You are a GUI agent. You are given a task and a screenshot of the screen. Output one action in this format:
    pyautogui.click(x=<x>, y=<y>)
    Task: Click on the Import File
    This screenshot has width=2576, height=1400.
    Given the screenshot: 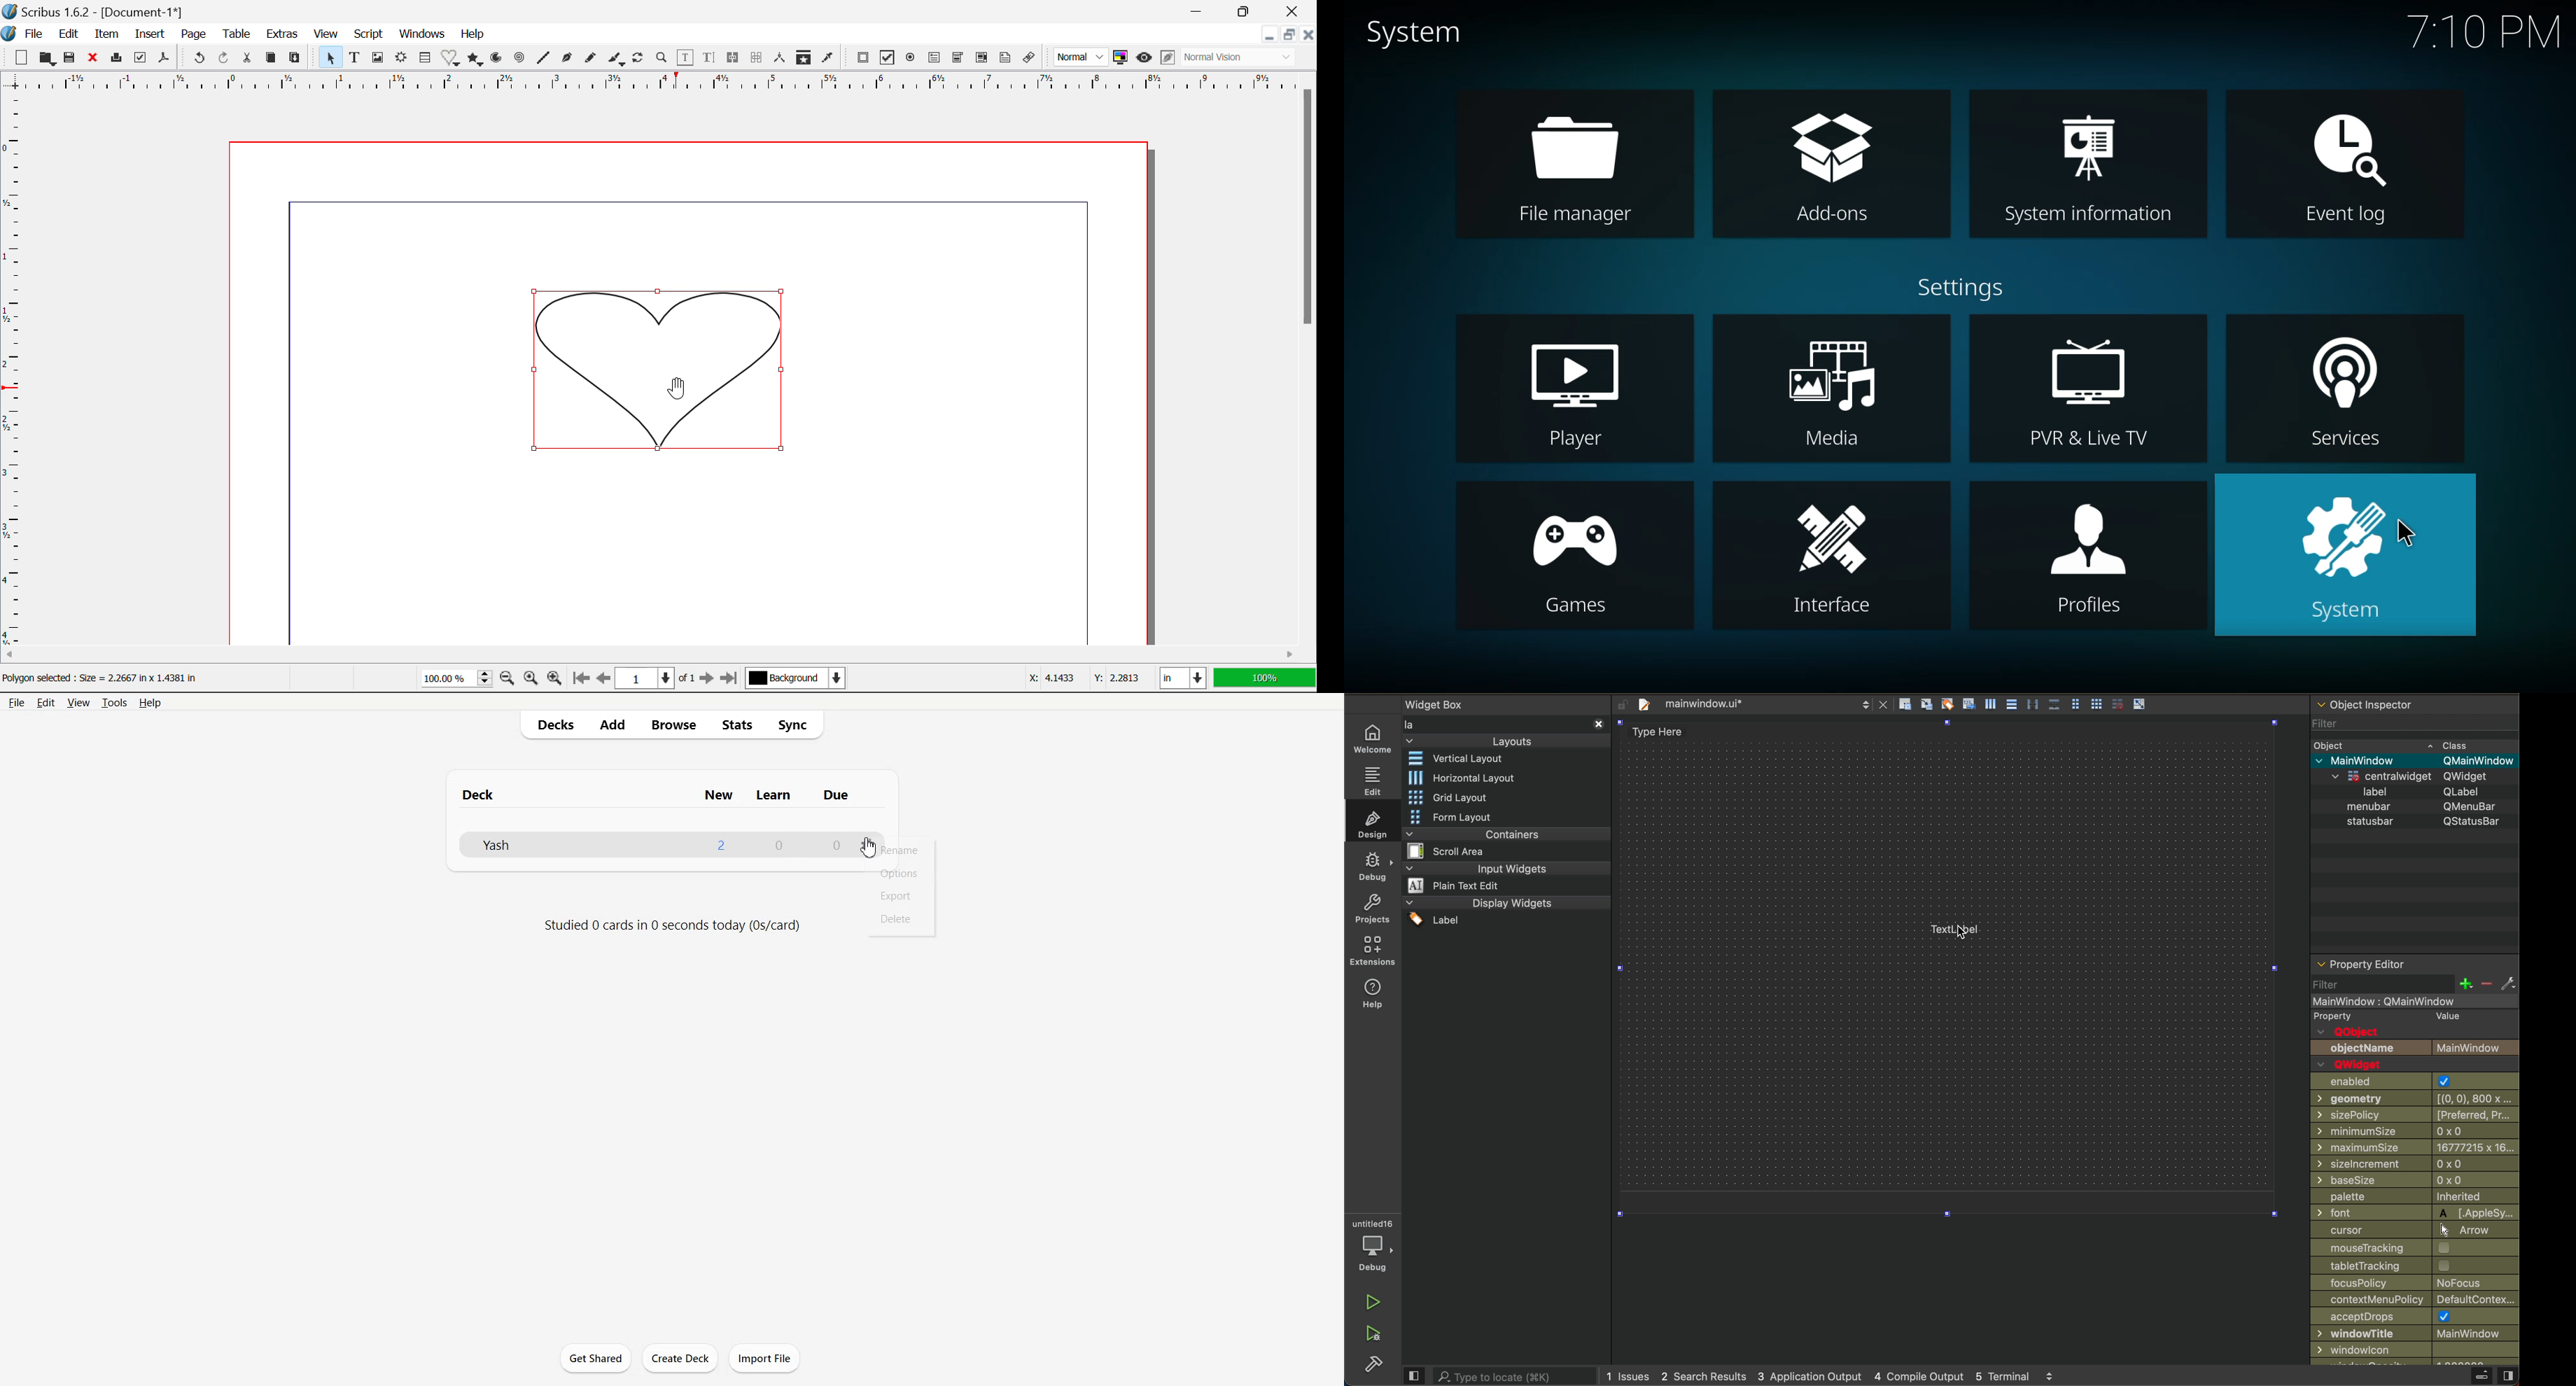 What is the action you would take?
    pyautogui.click(x=765, y=1357)
    